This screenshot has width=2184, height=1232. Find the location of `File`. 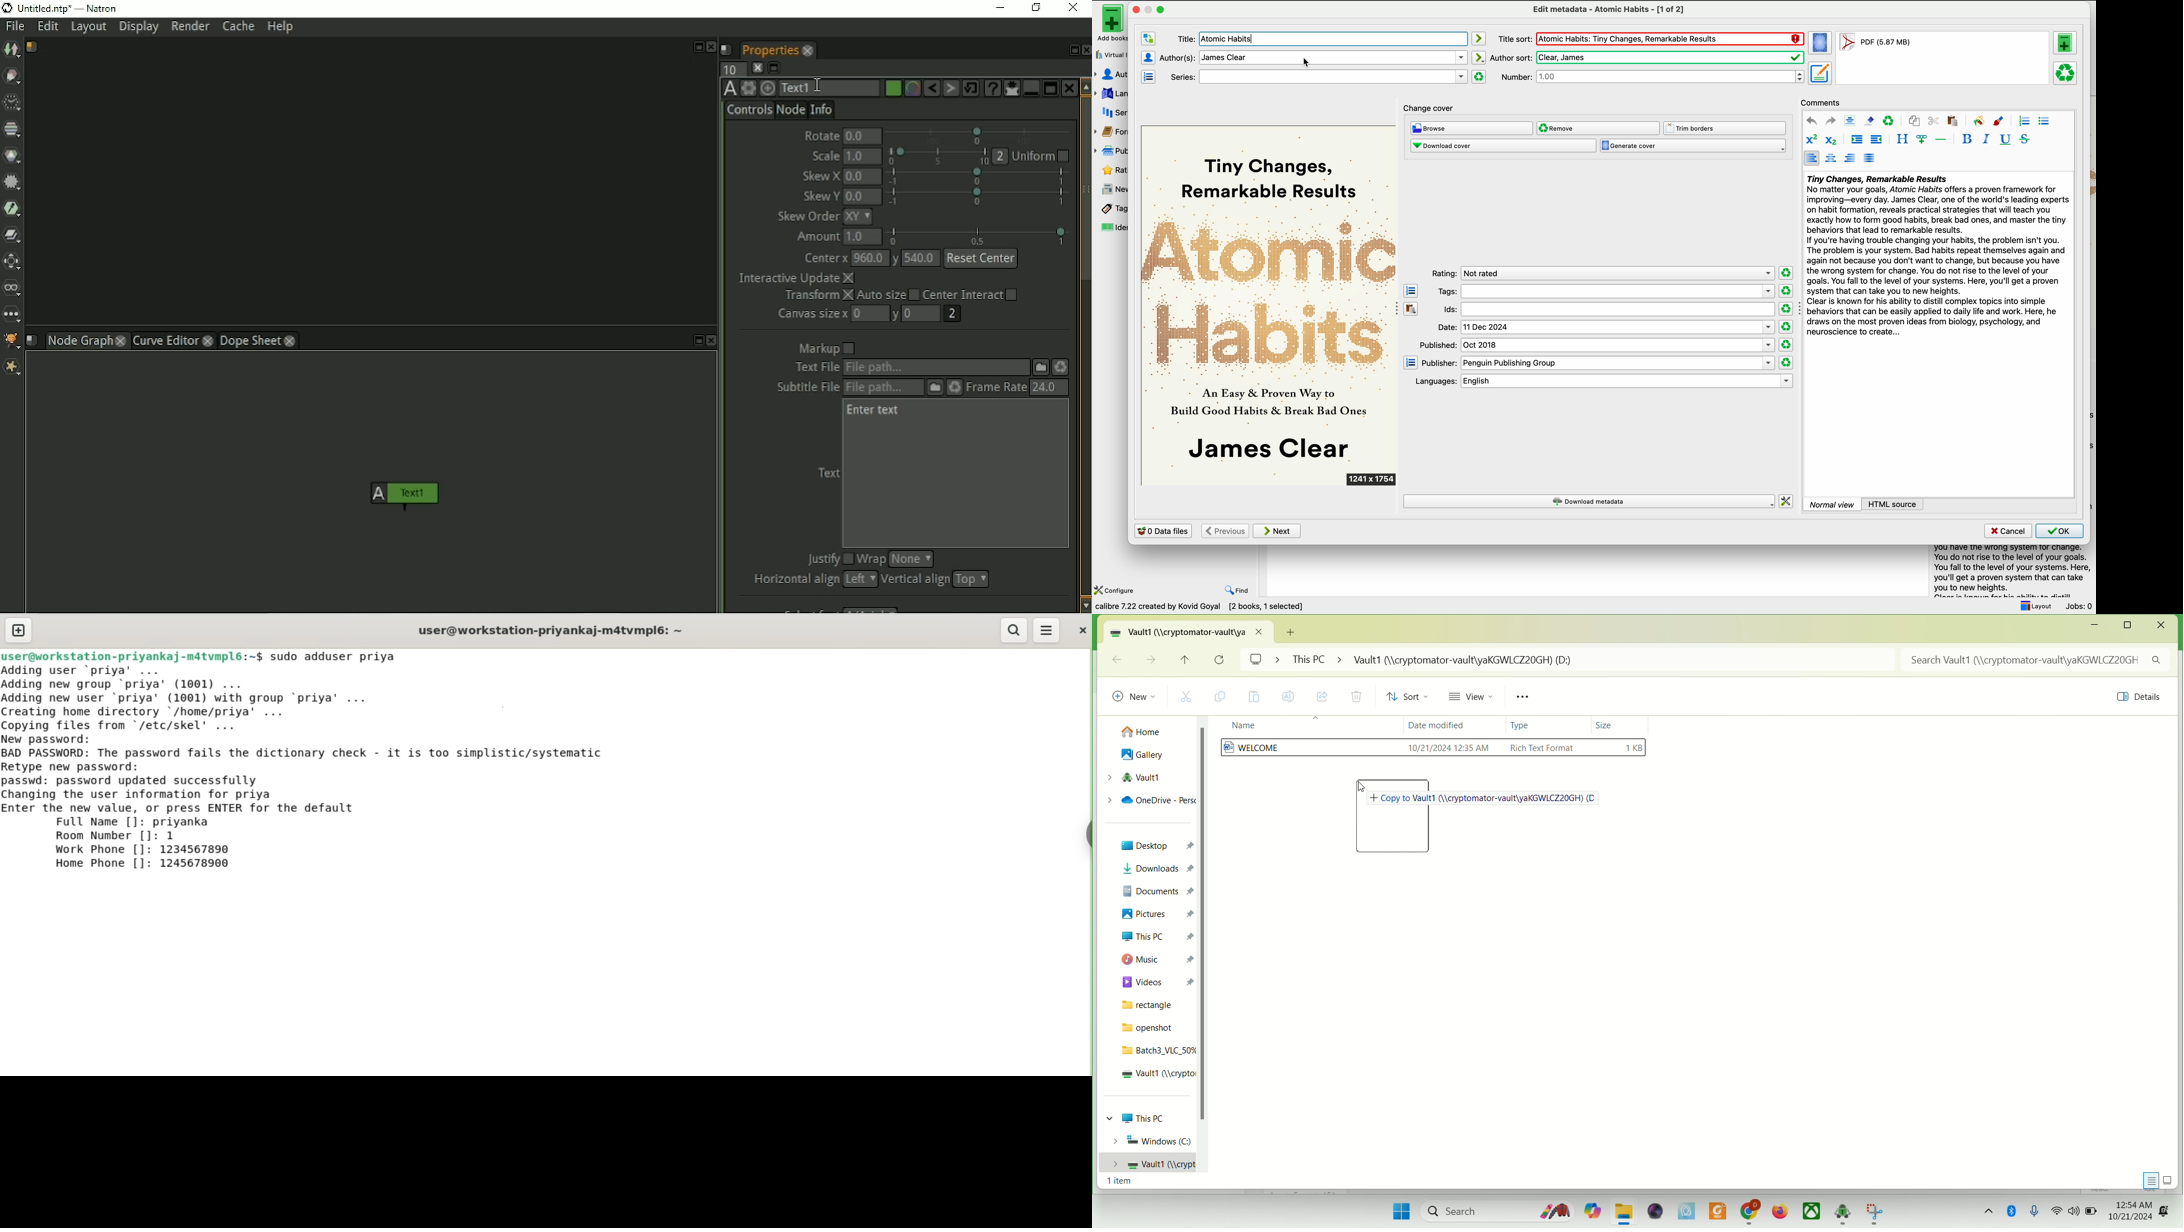

File is located at coordinates (15, 27).